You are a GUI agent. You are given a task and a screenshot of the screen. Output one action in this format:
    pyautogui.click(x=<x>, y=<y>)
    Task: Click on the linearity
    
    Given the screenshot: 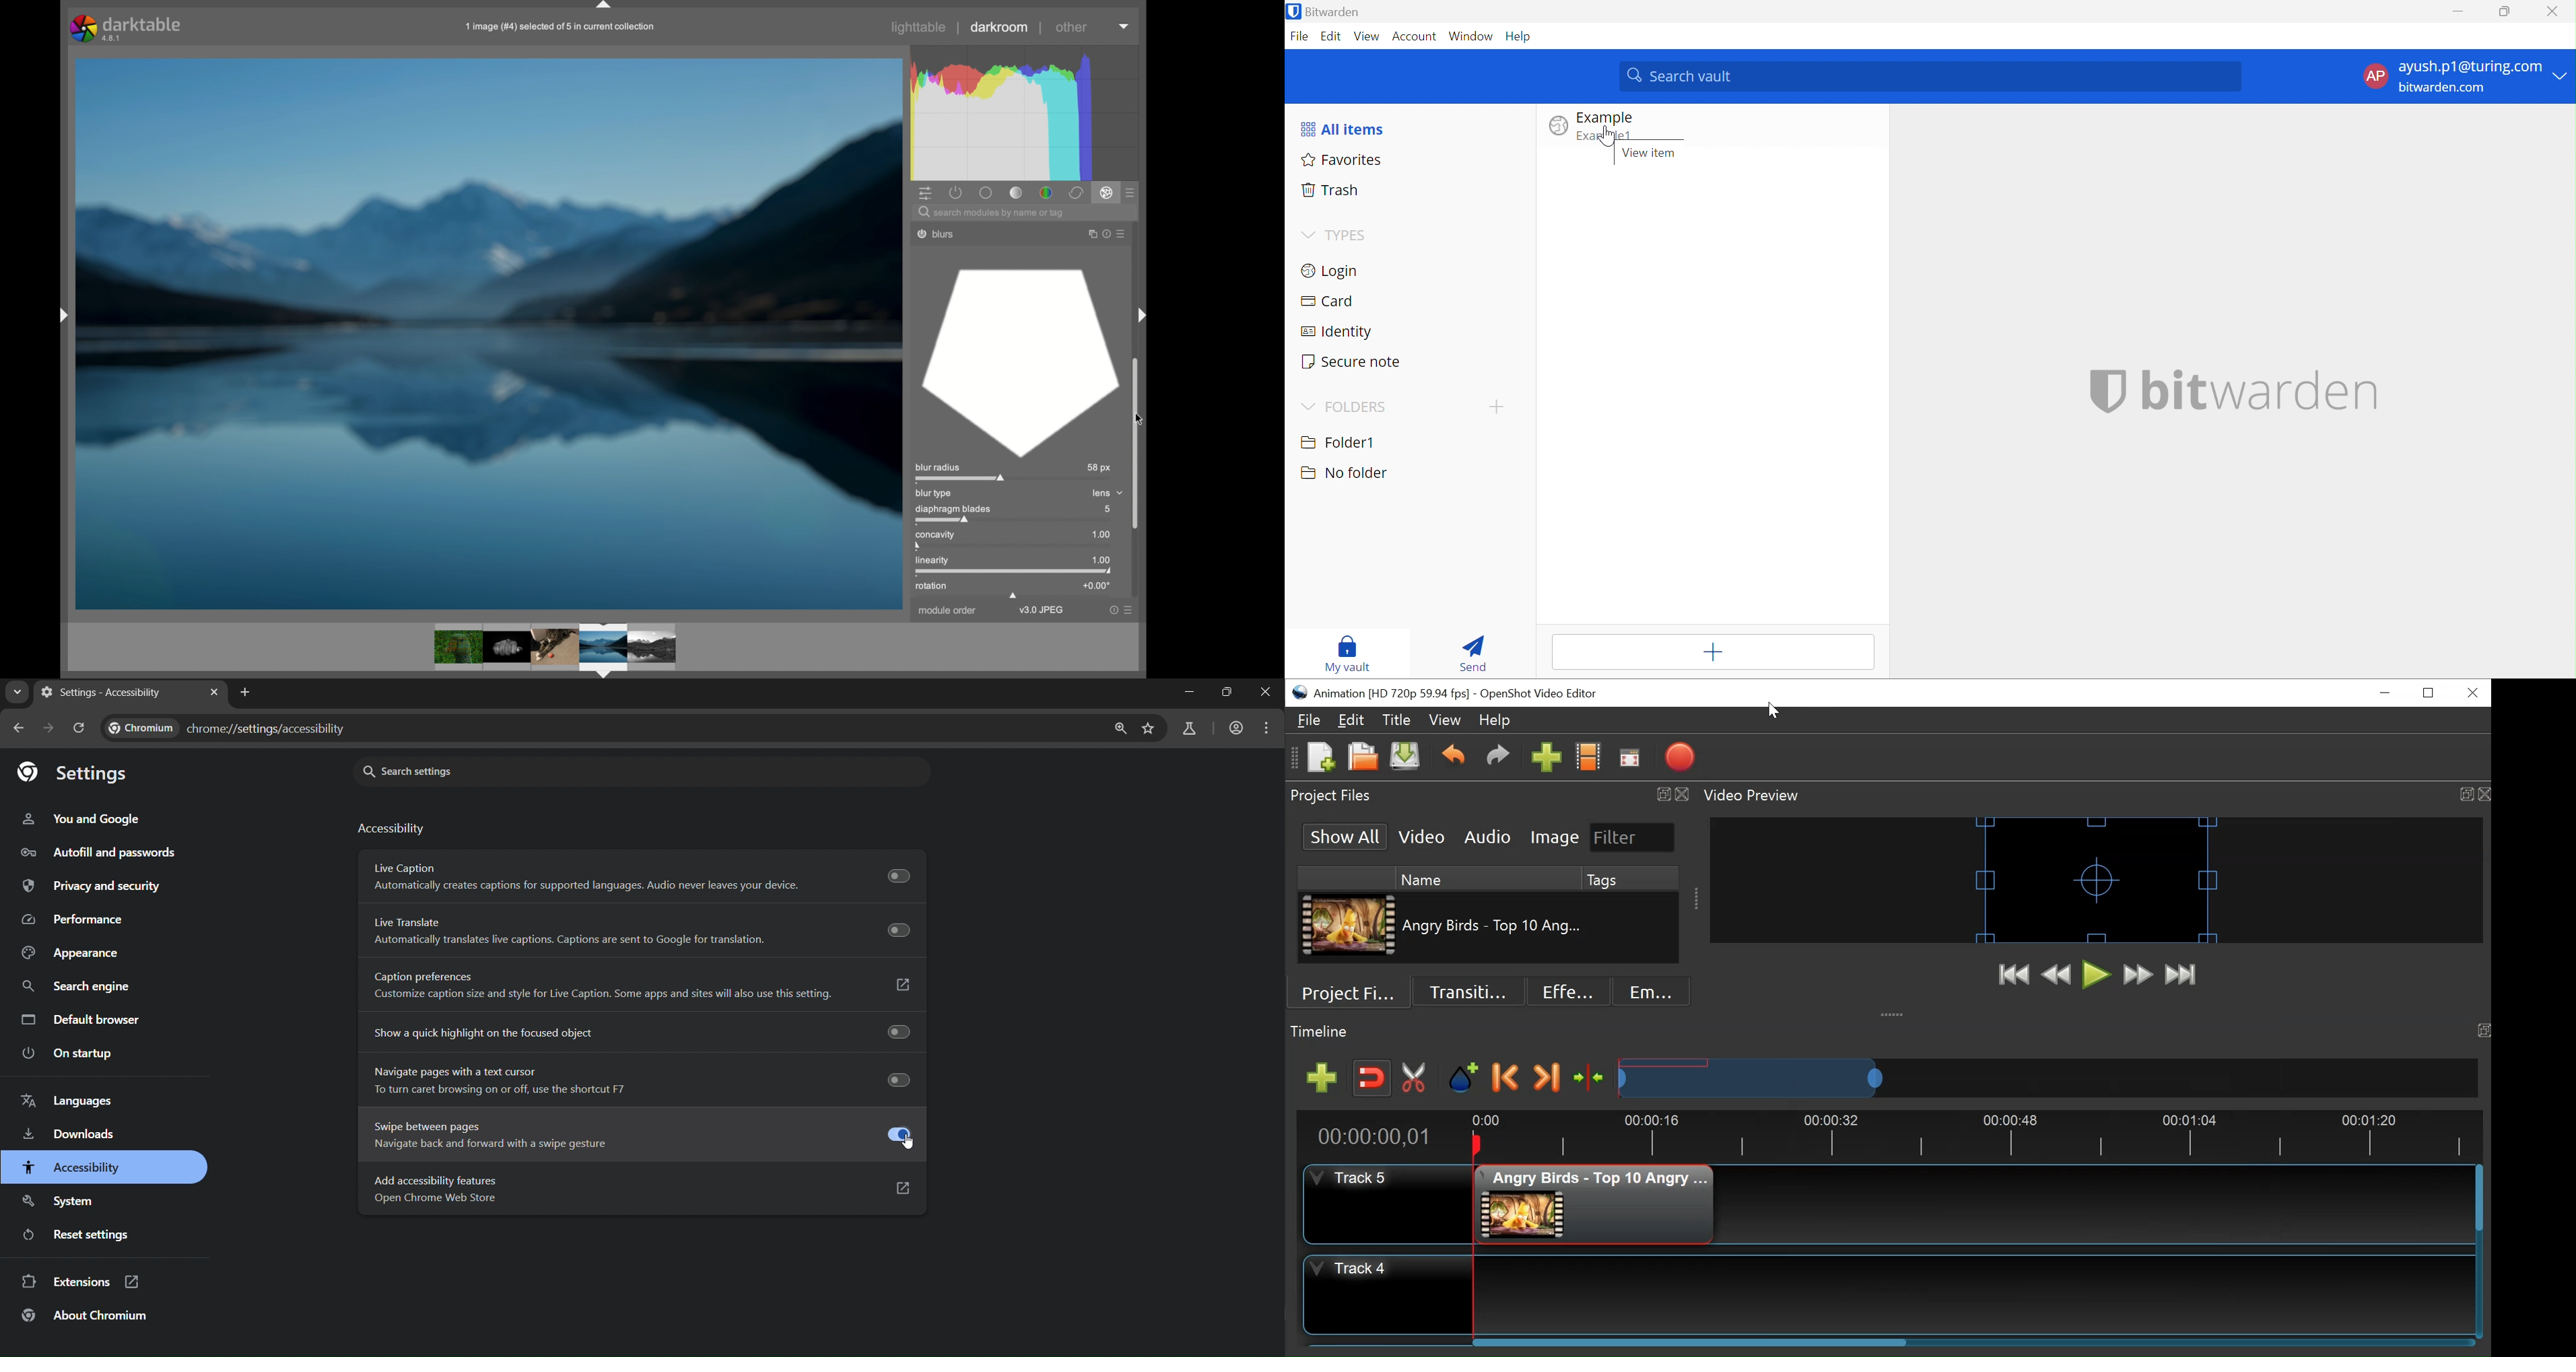 What is the action you would take?
    pyautogui.click(x=932, y=561)
    